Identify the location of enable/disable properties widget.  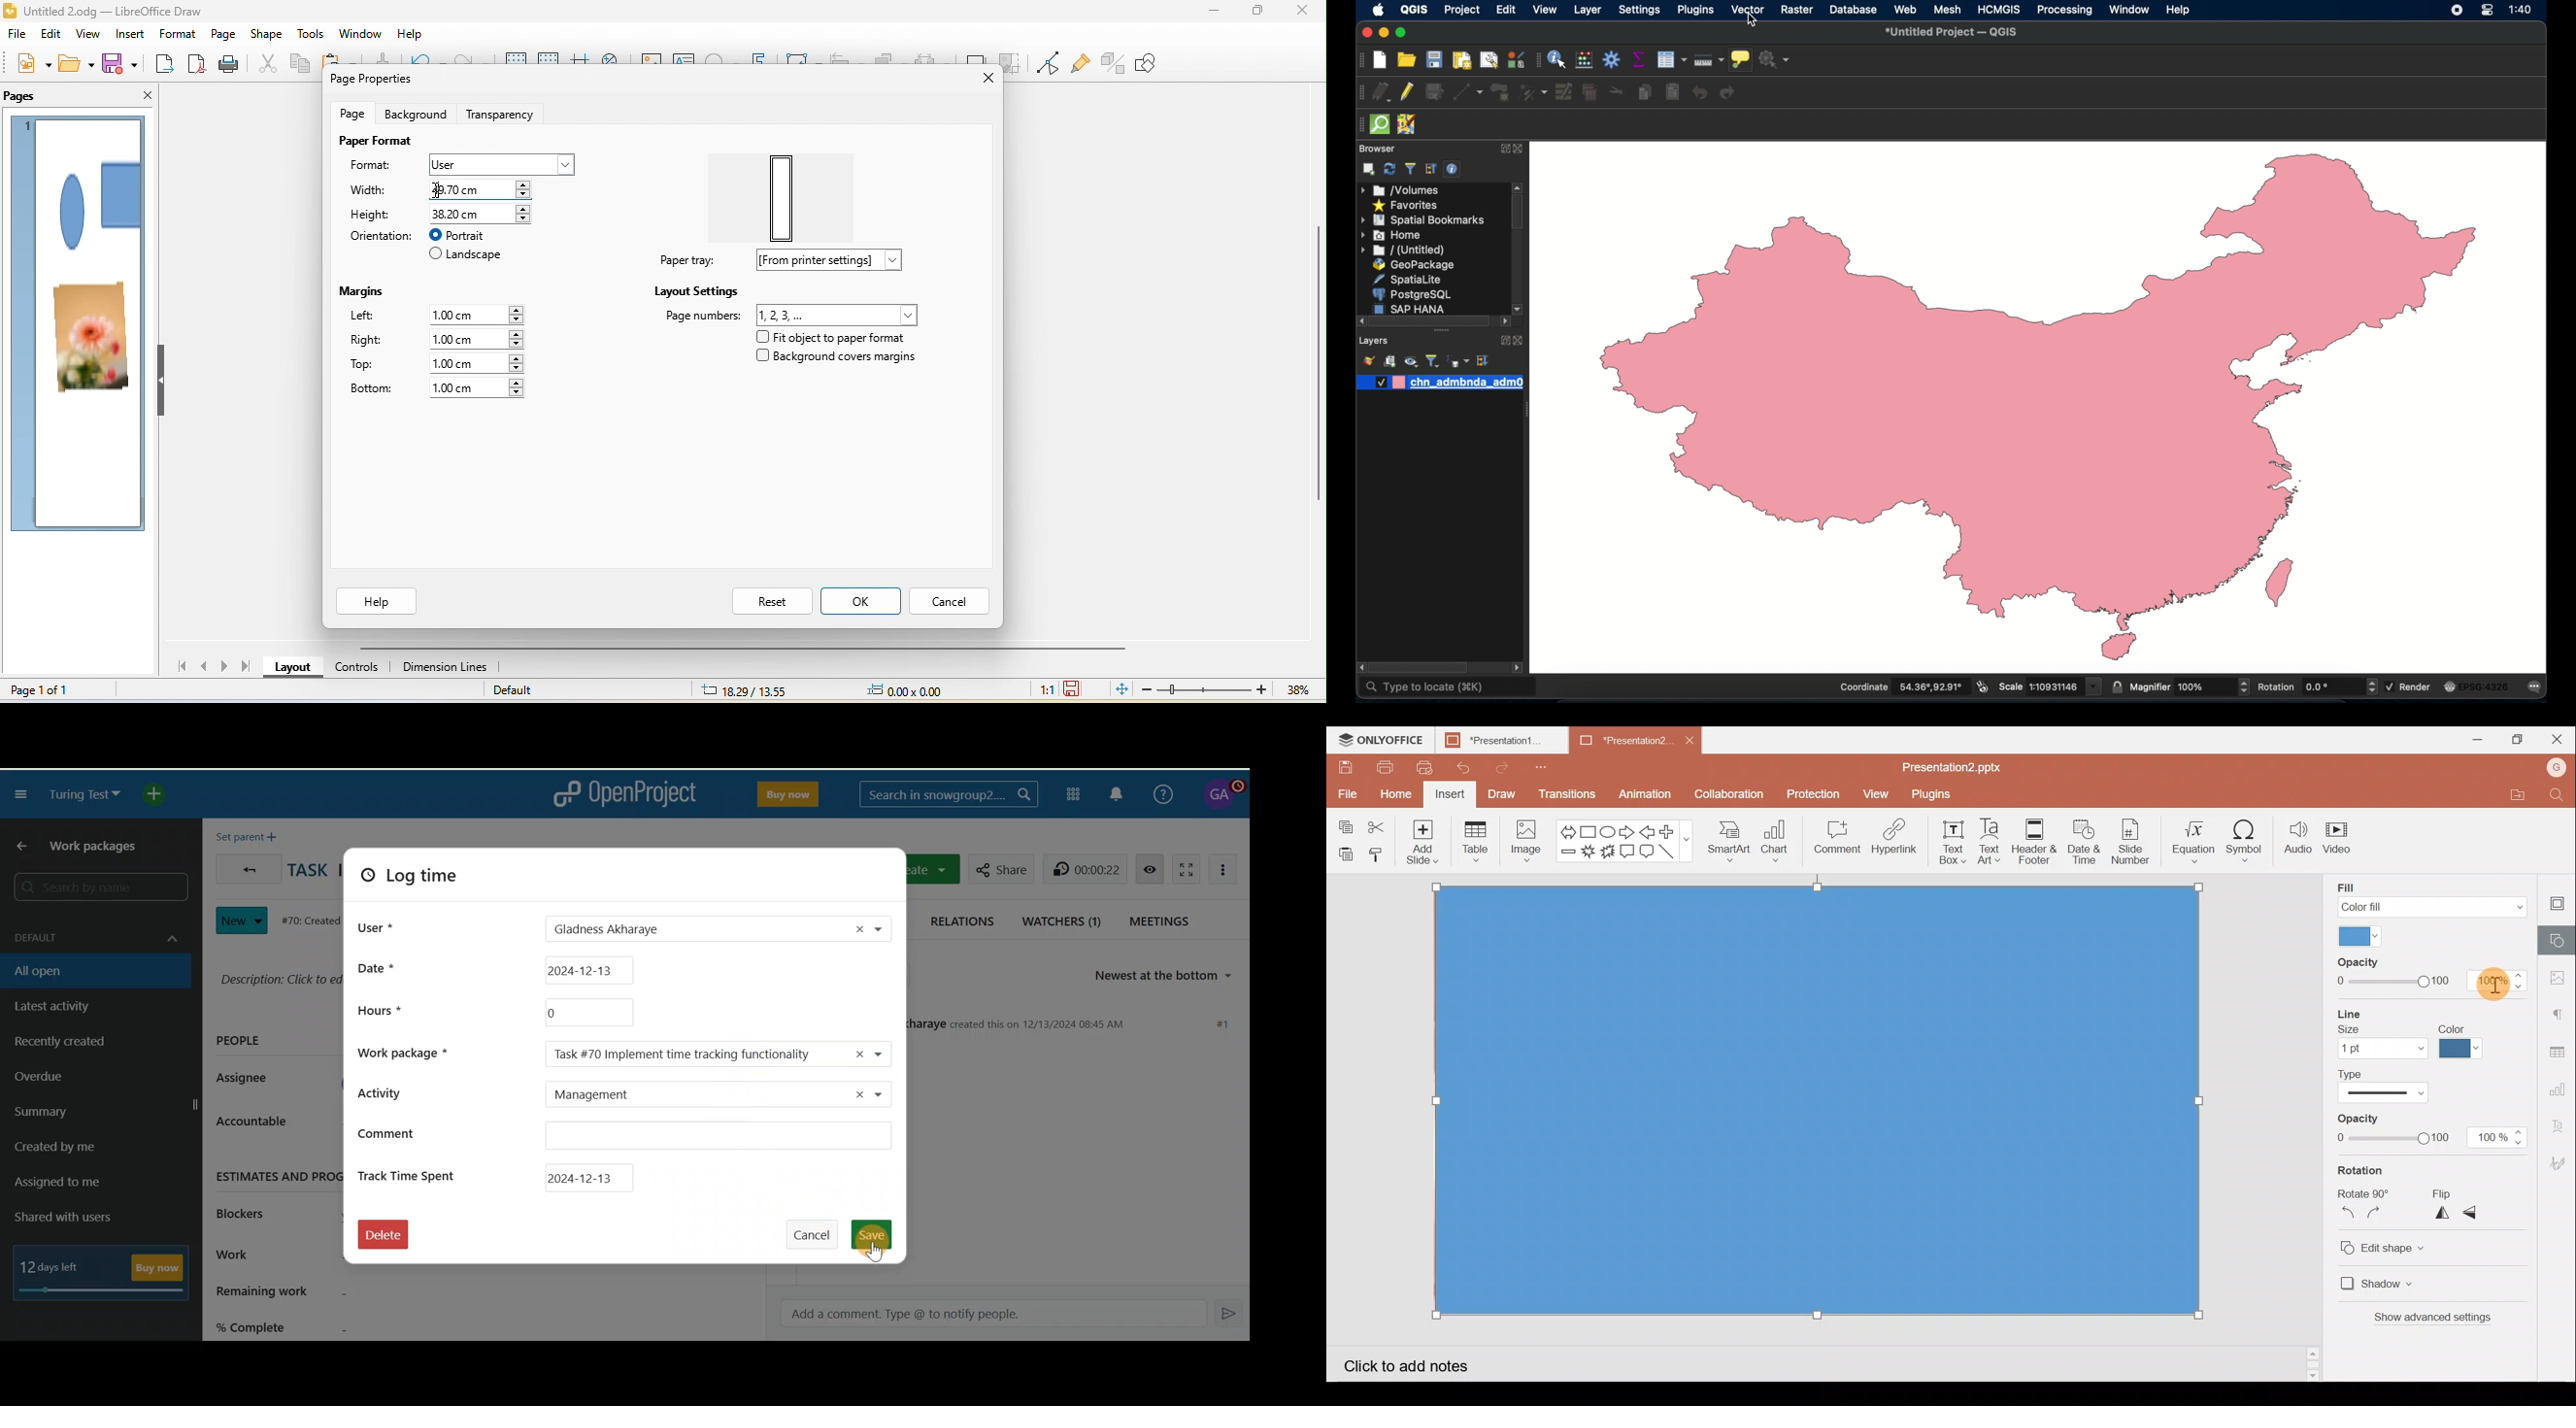
(1453, 169).